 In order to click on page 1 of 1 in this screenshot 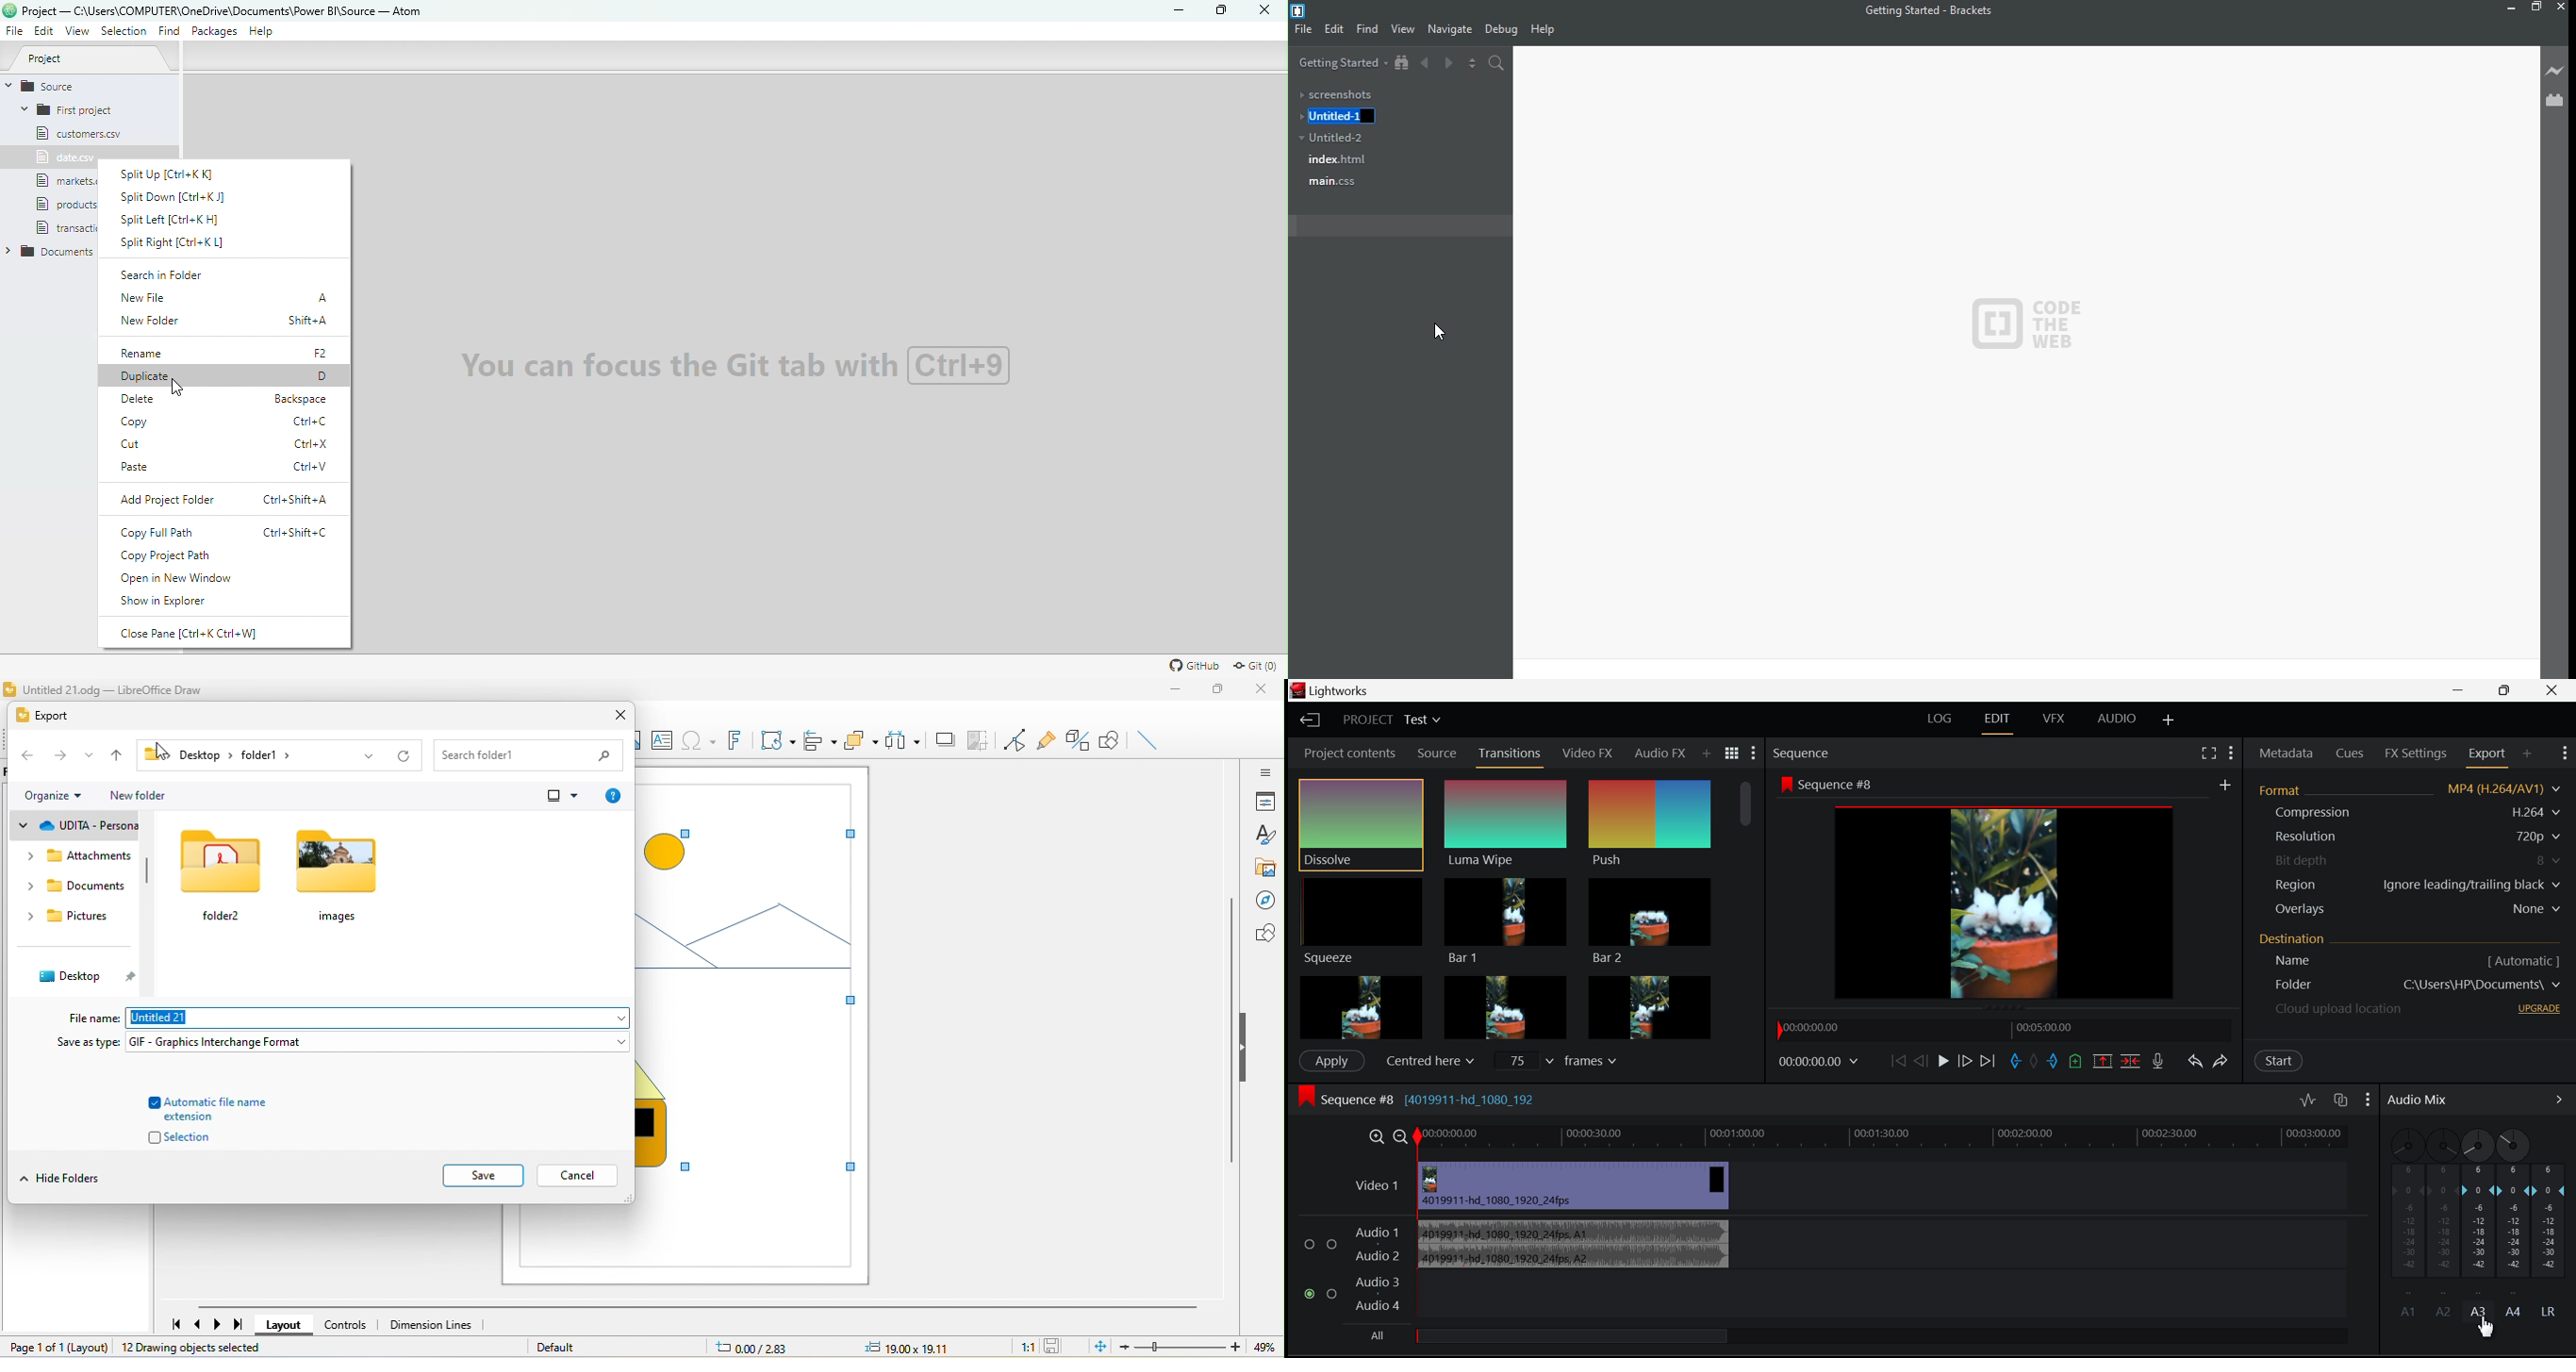, I will do `click(56, 1346)`.